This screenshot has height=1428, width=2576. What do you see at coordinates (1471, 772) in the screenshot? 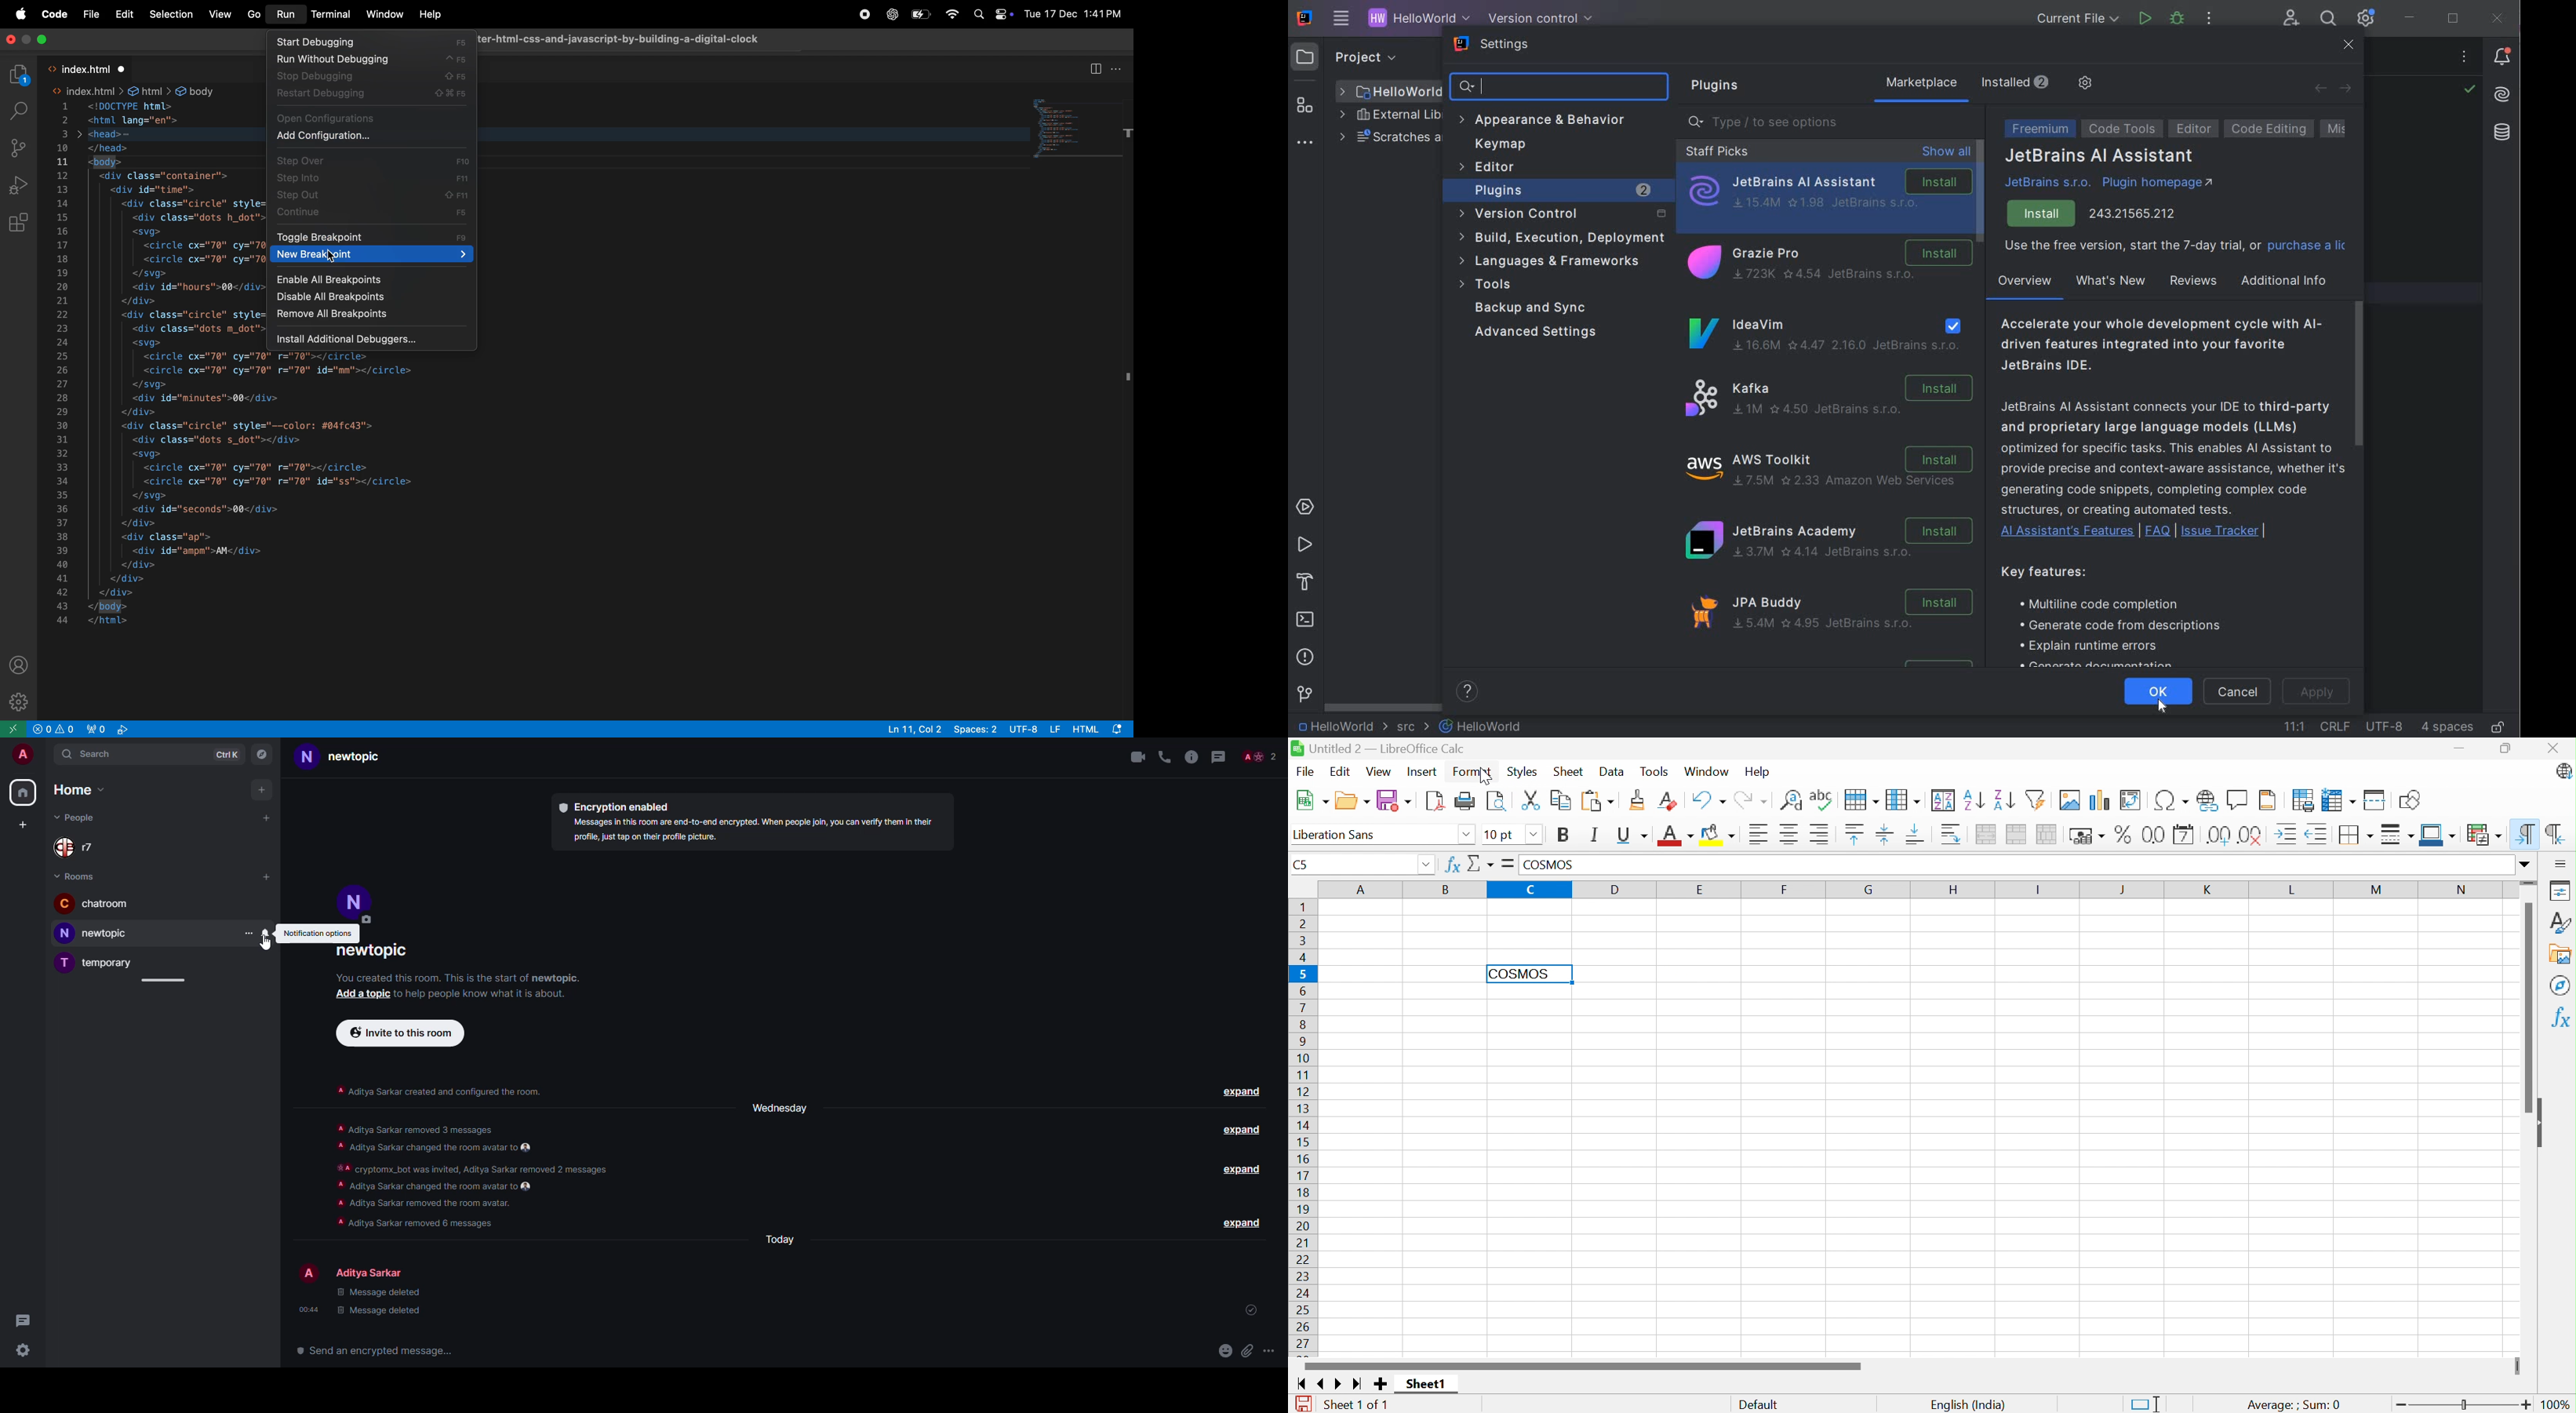
I see `Format` at bounding box center [1471, 772].